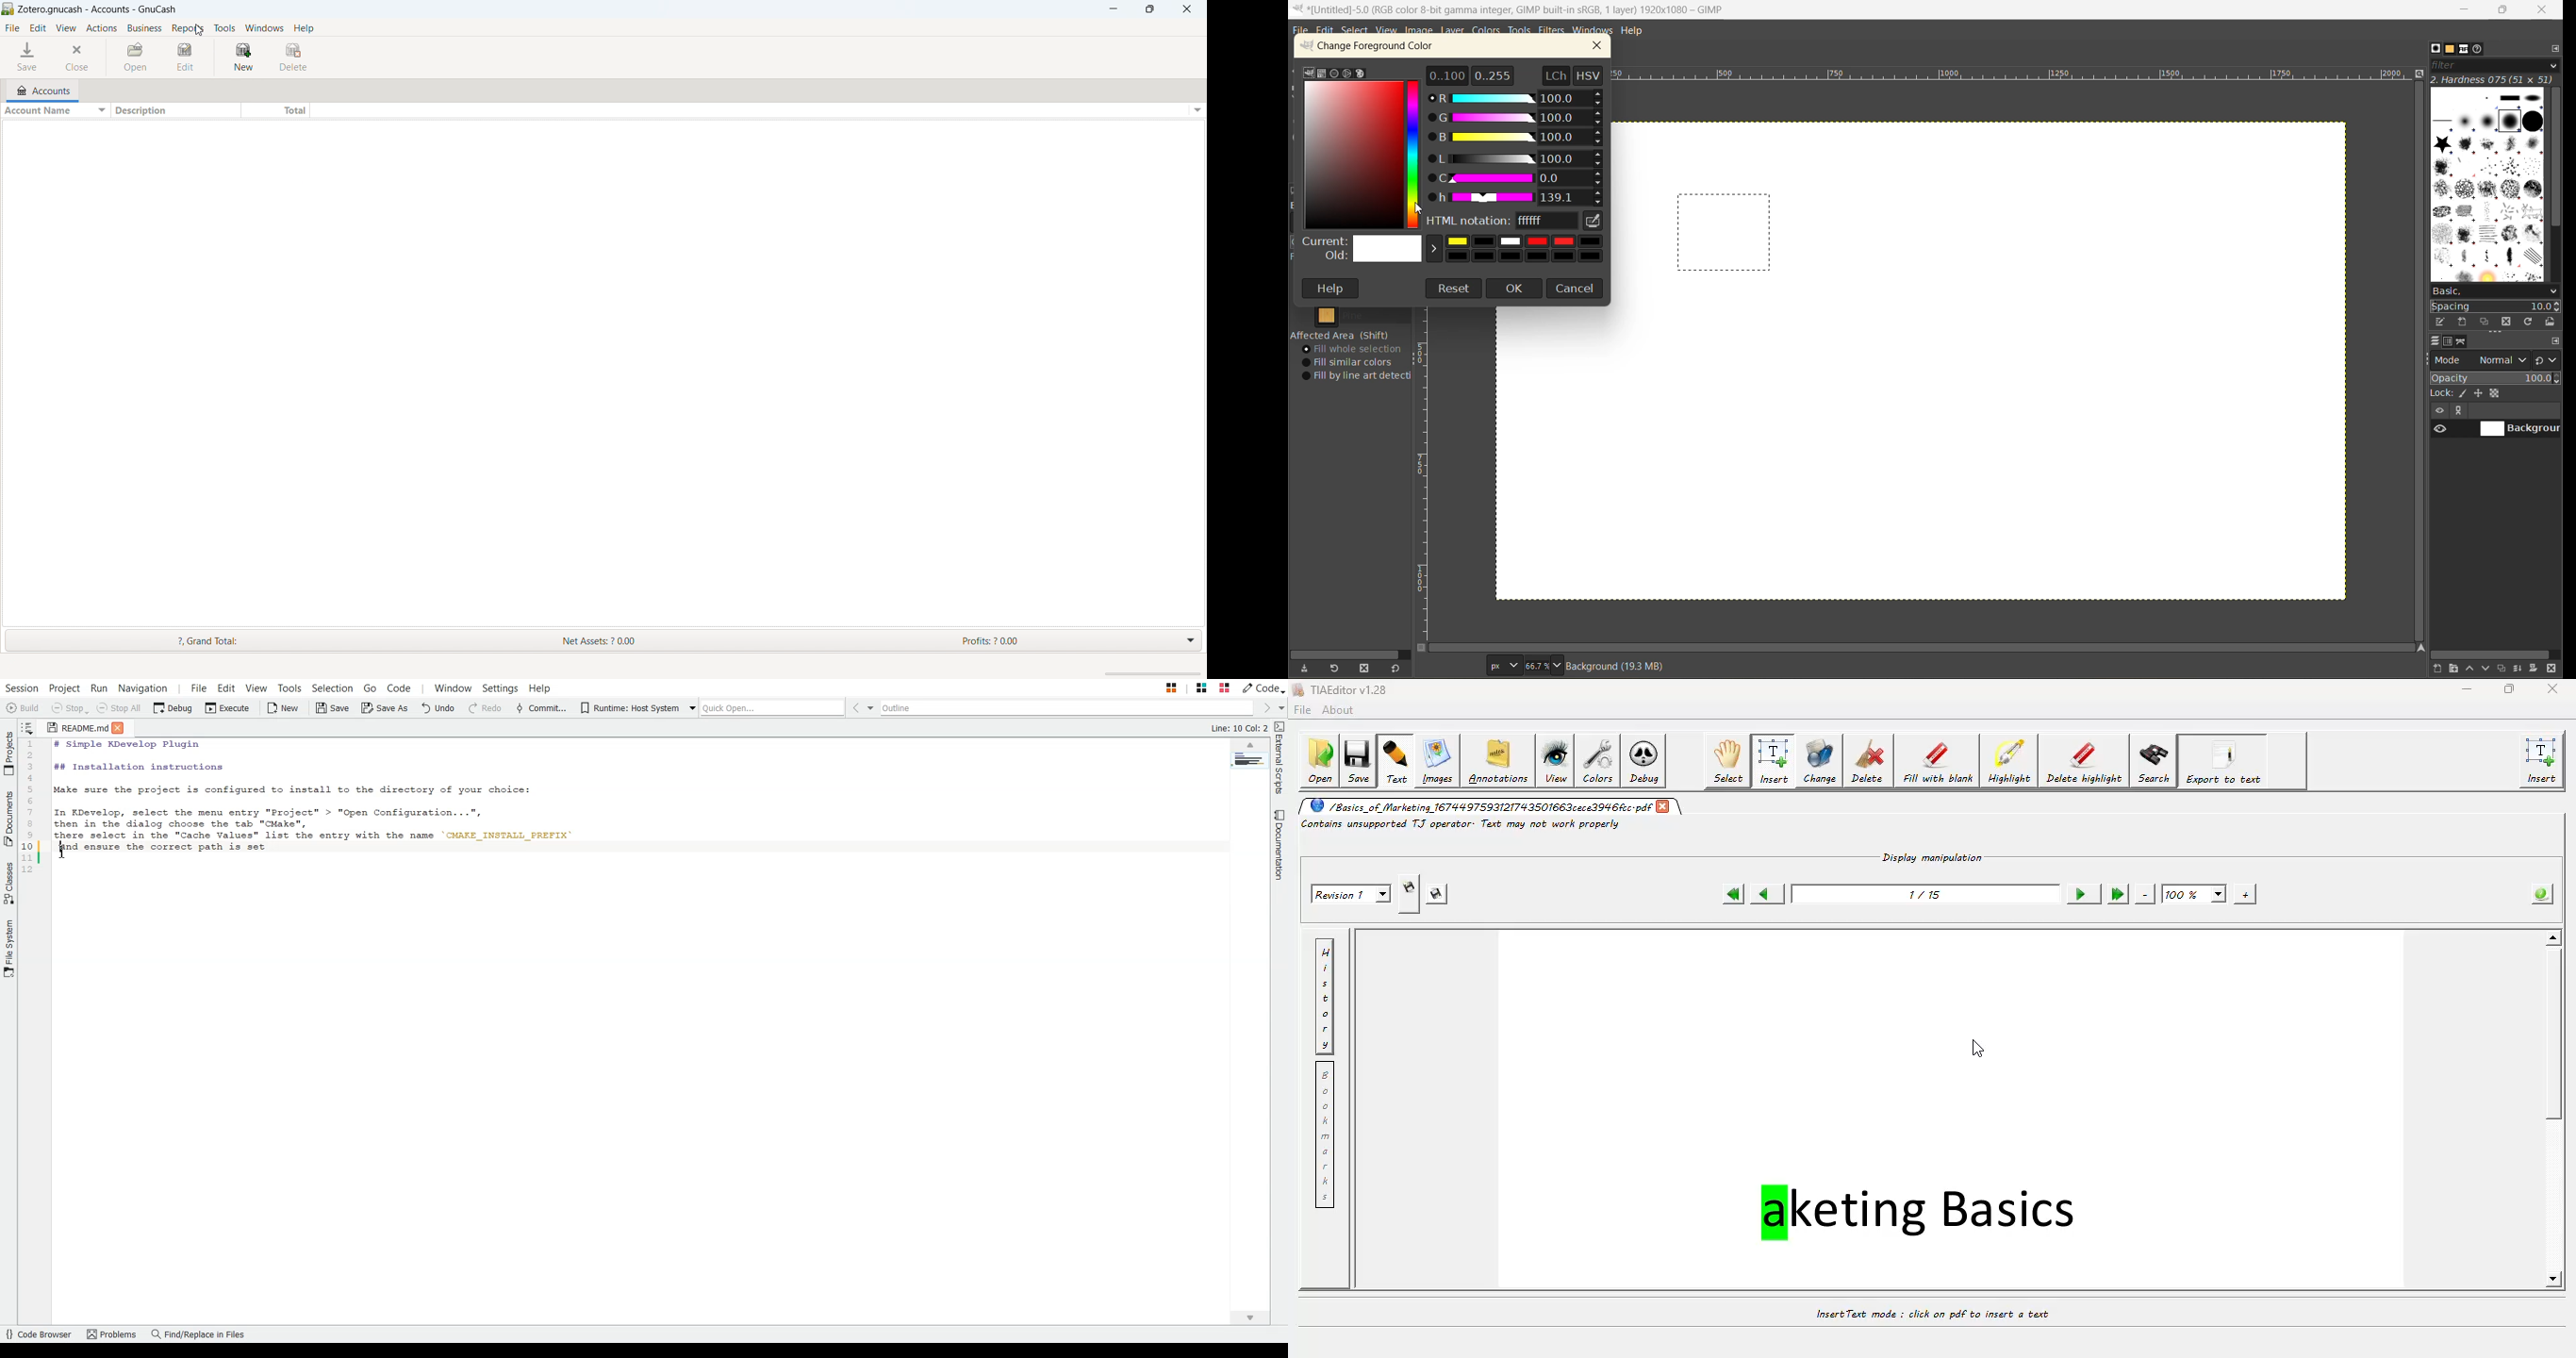 This screenshot has width=2576, height=1372. What do you see at coordinates (1398, 669) in the screenshot?
I see `reset to default values` at bounding box center [1398, 669].